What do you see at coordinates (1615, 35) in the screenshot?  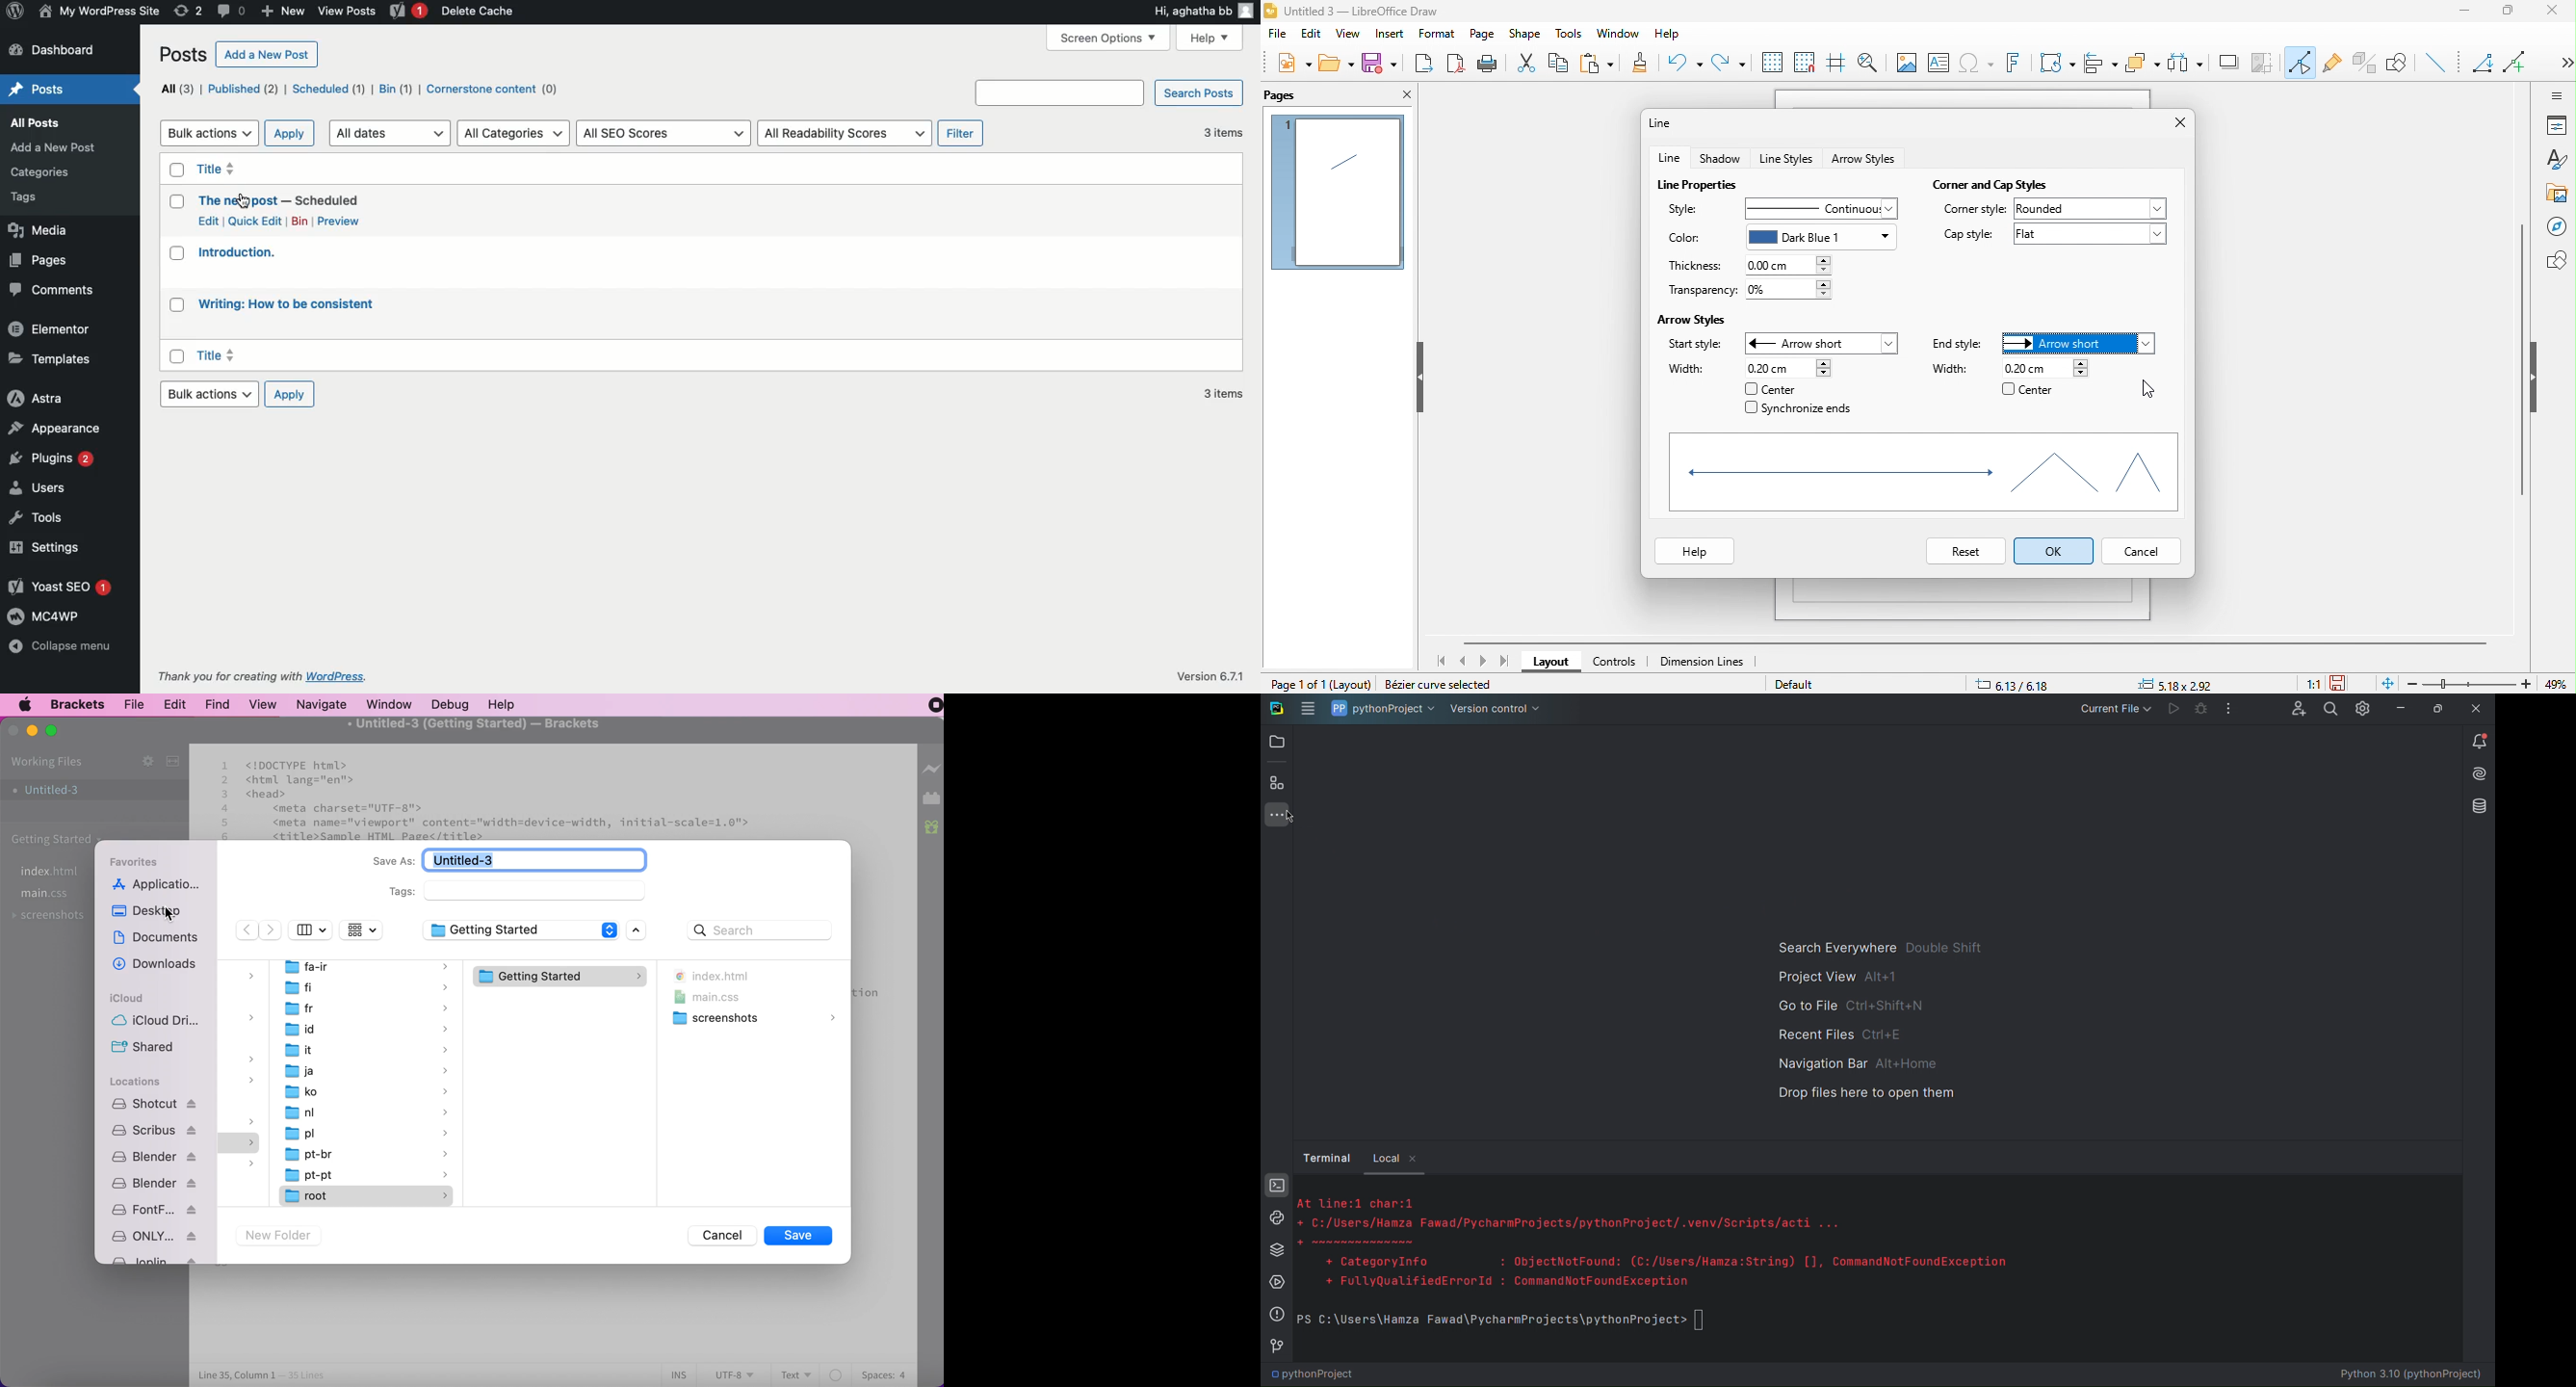 I see `window` at bounding box center [1615, 35].